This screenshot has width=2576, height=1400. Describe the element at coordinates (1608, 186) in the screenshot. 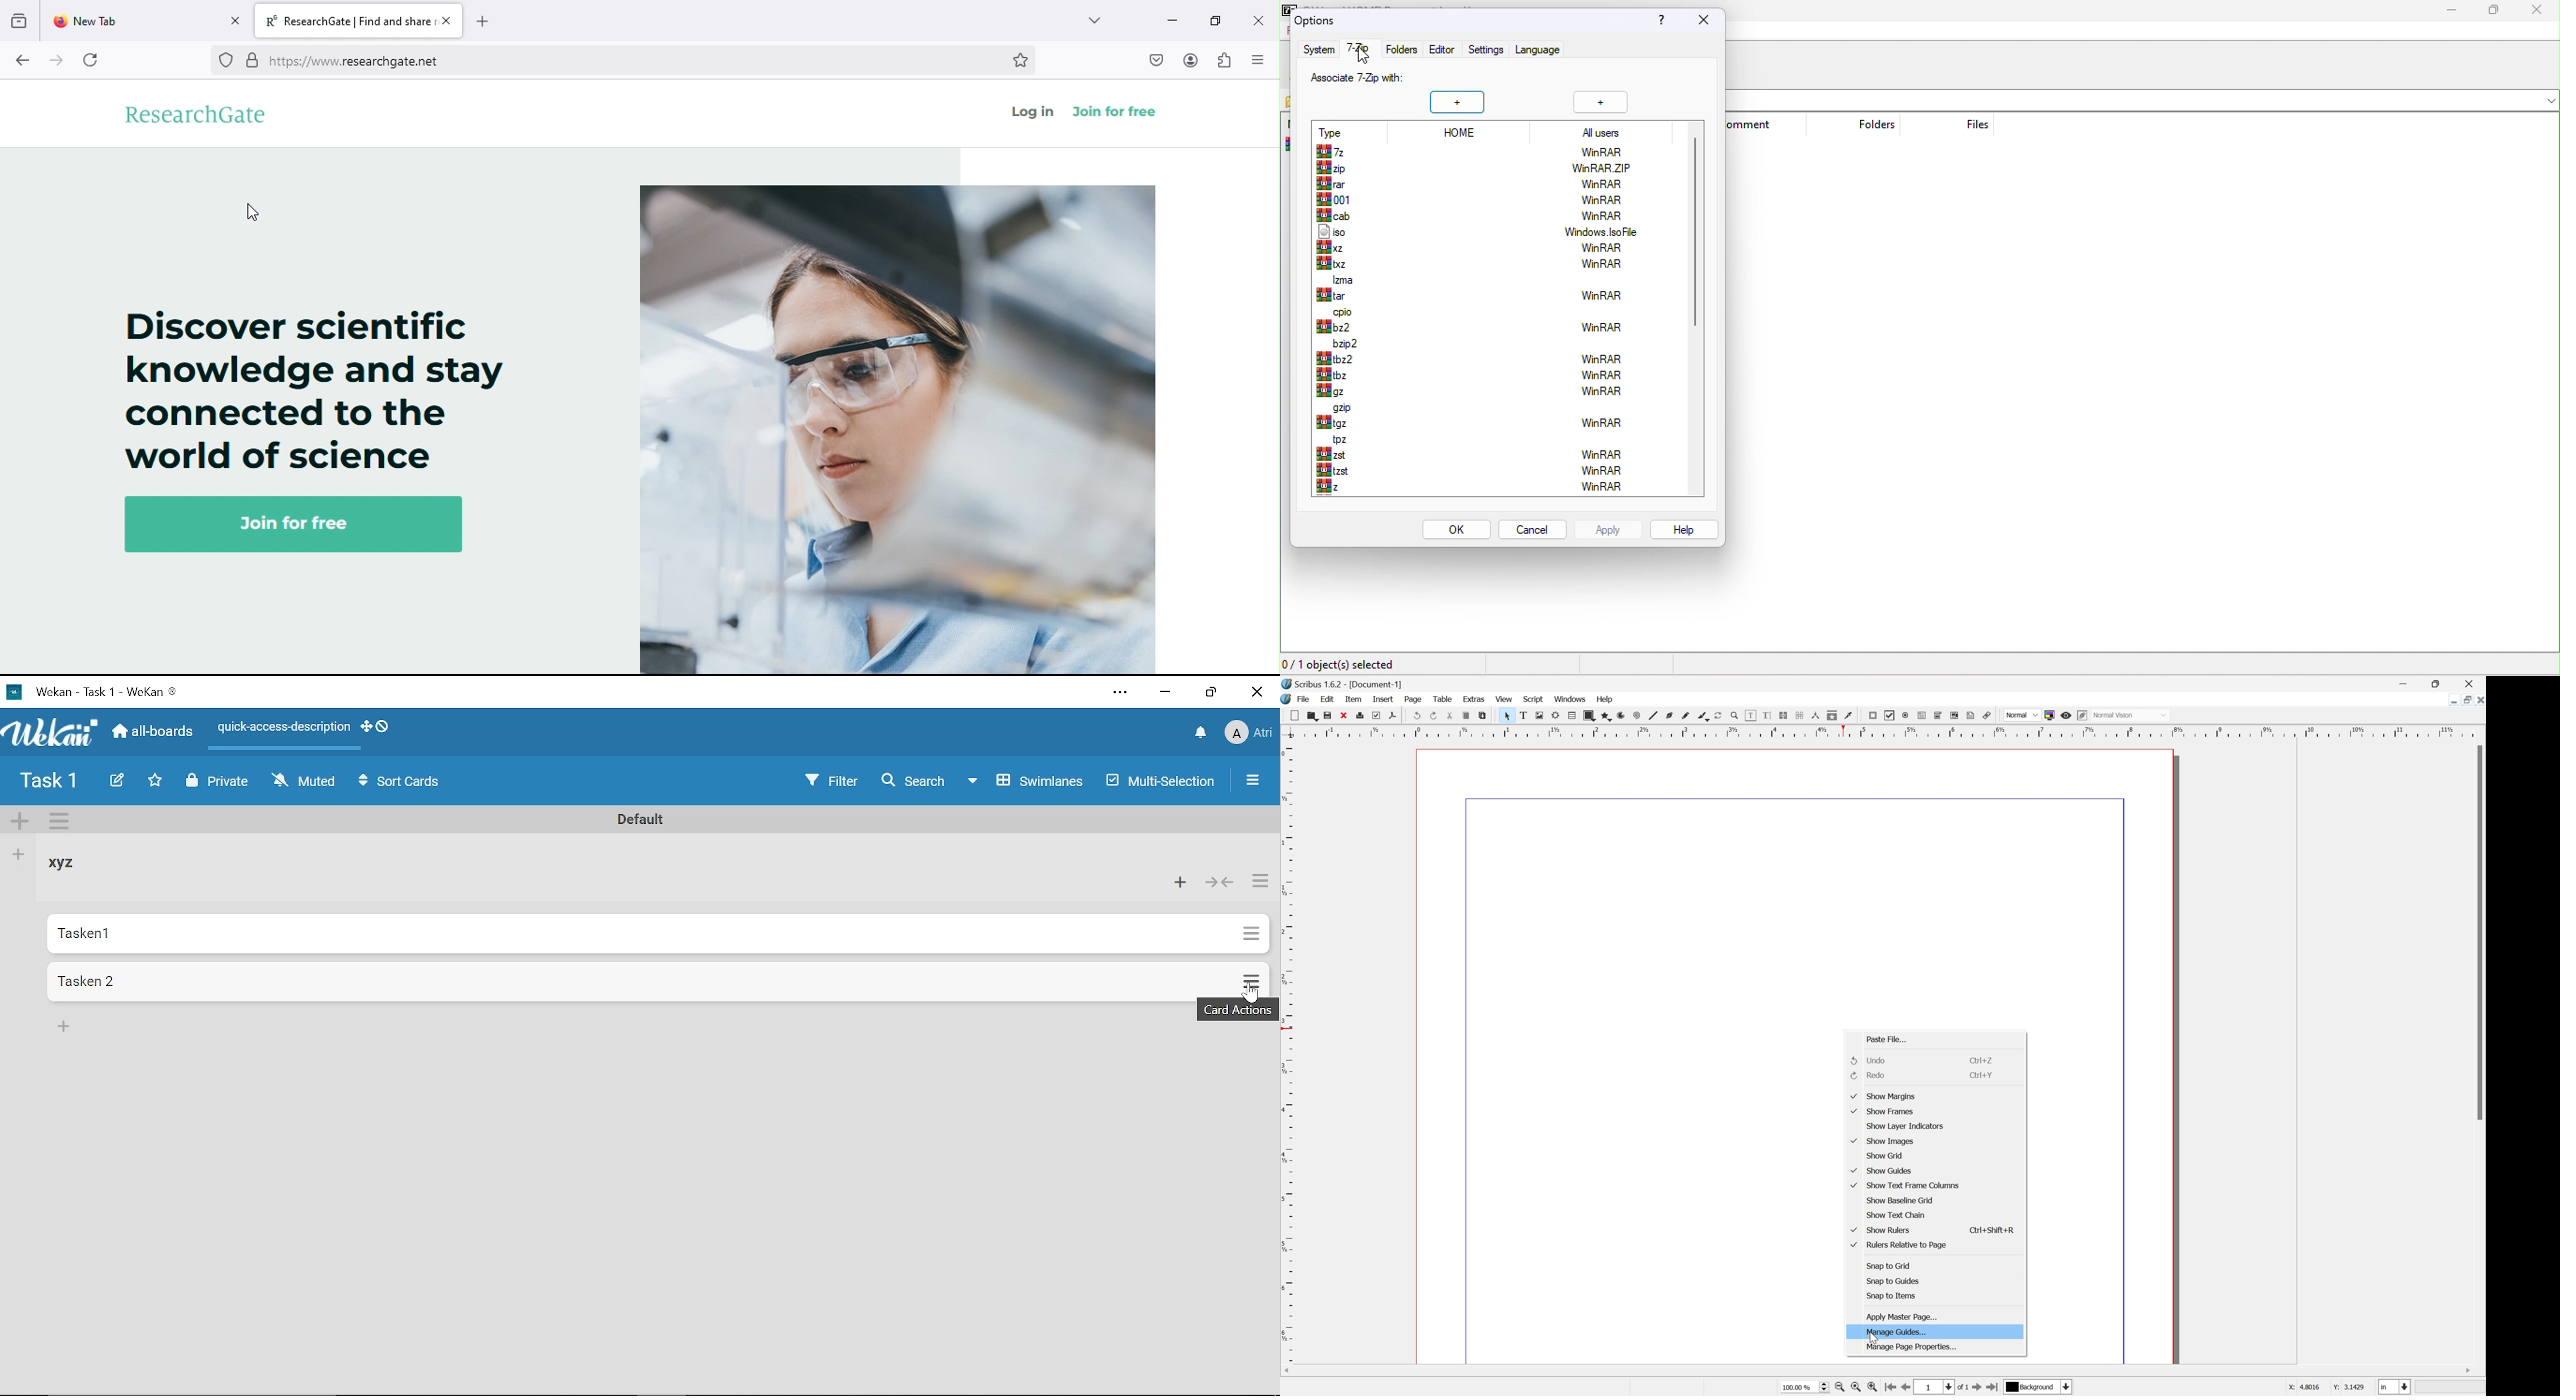

I see `winrar` at that location.